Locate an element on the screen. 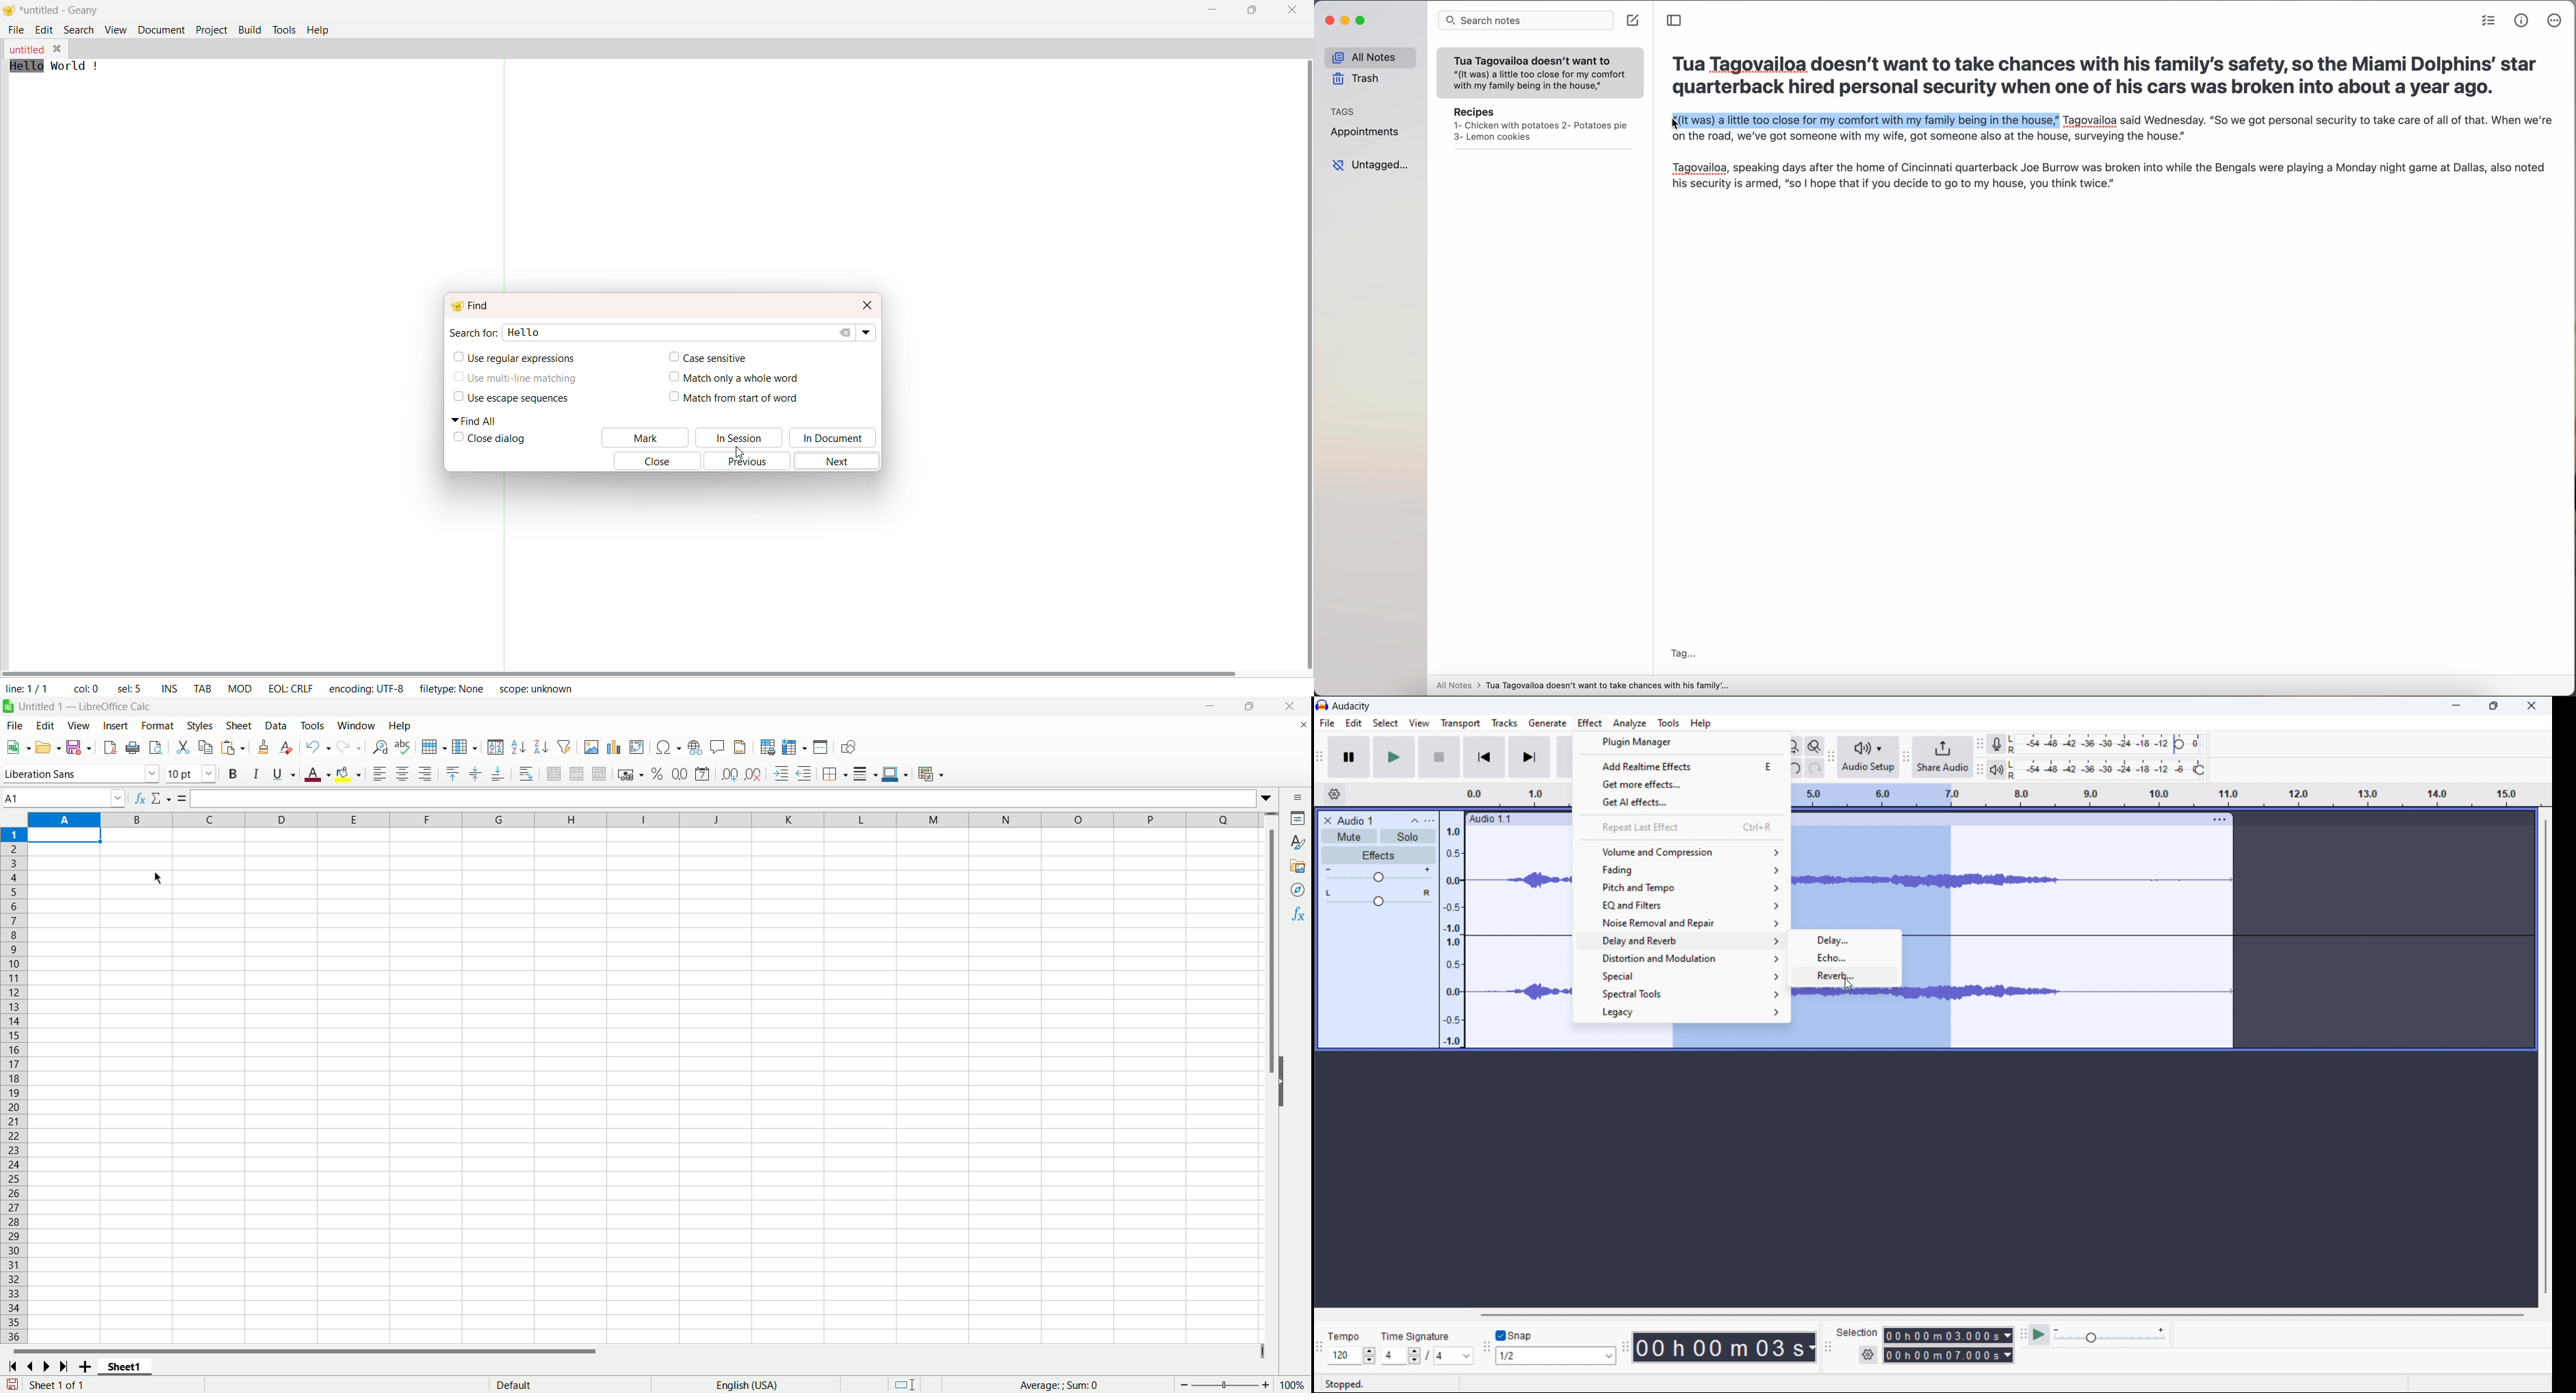  select is located at coordinates (1385, 723).